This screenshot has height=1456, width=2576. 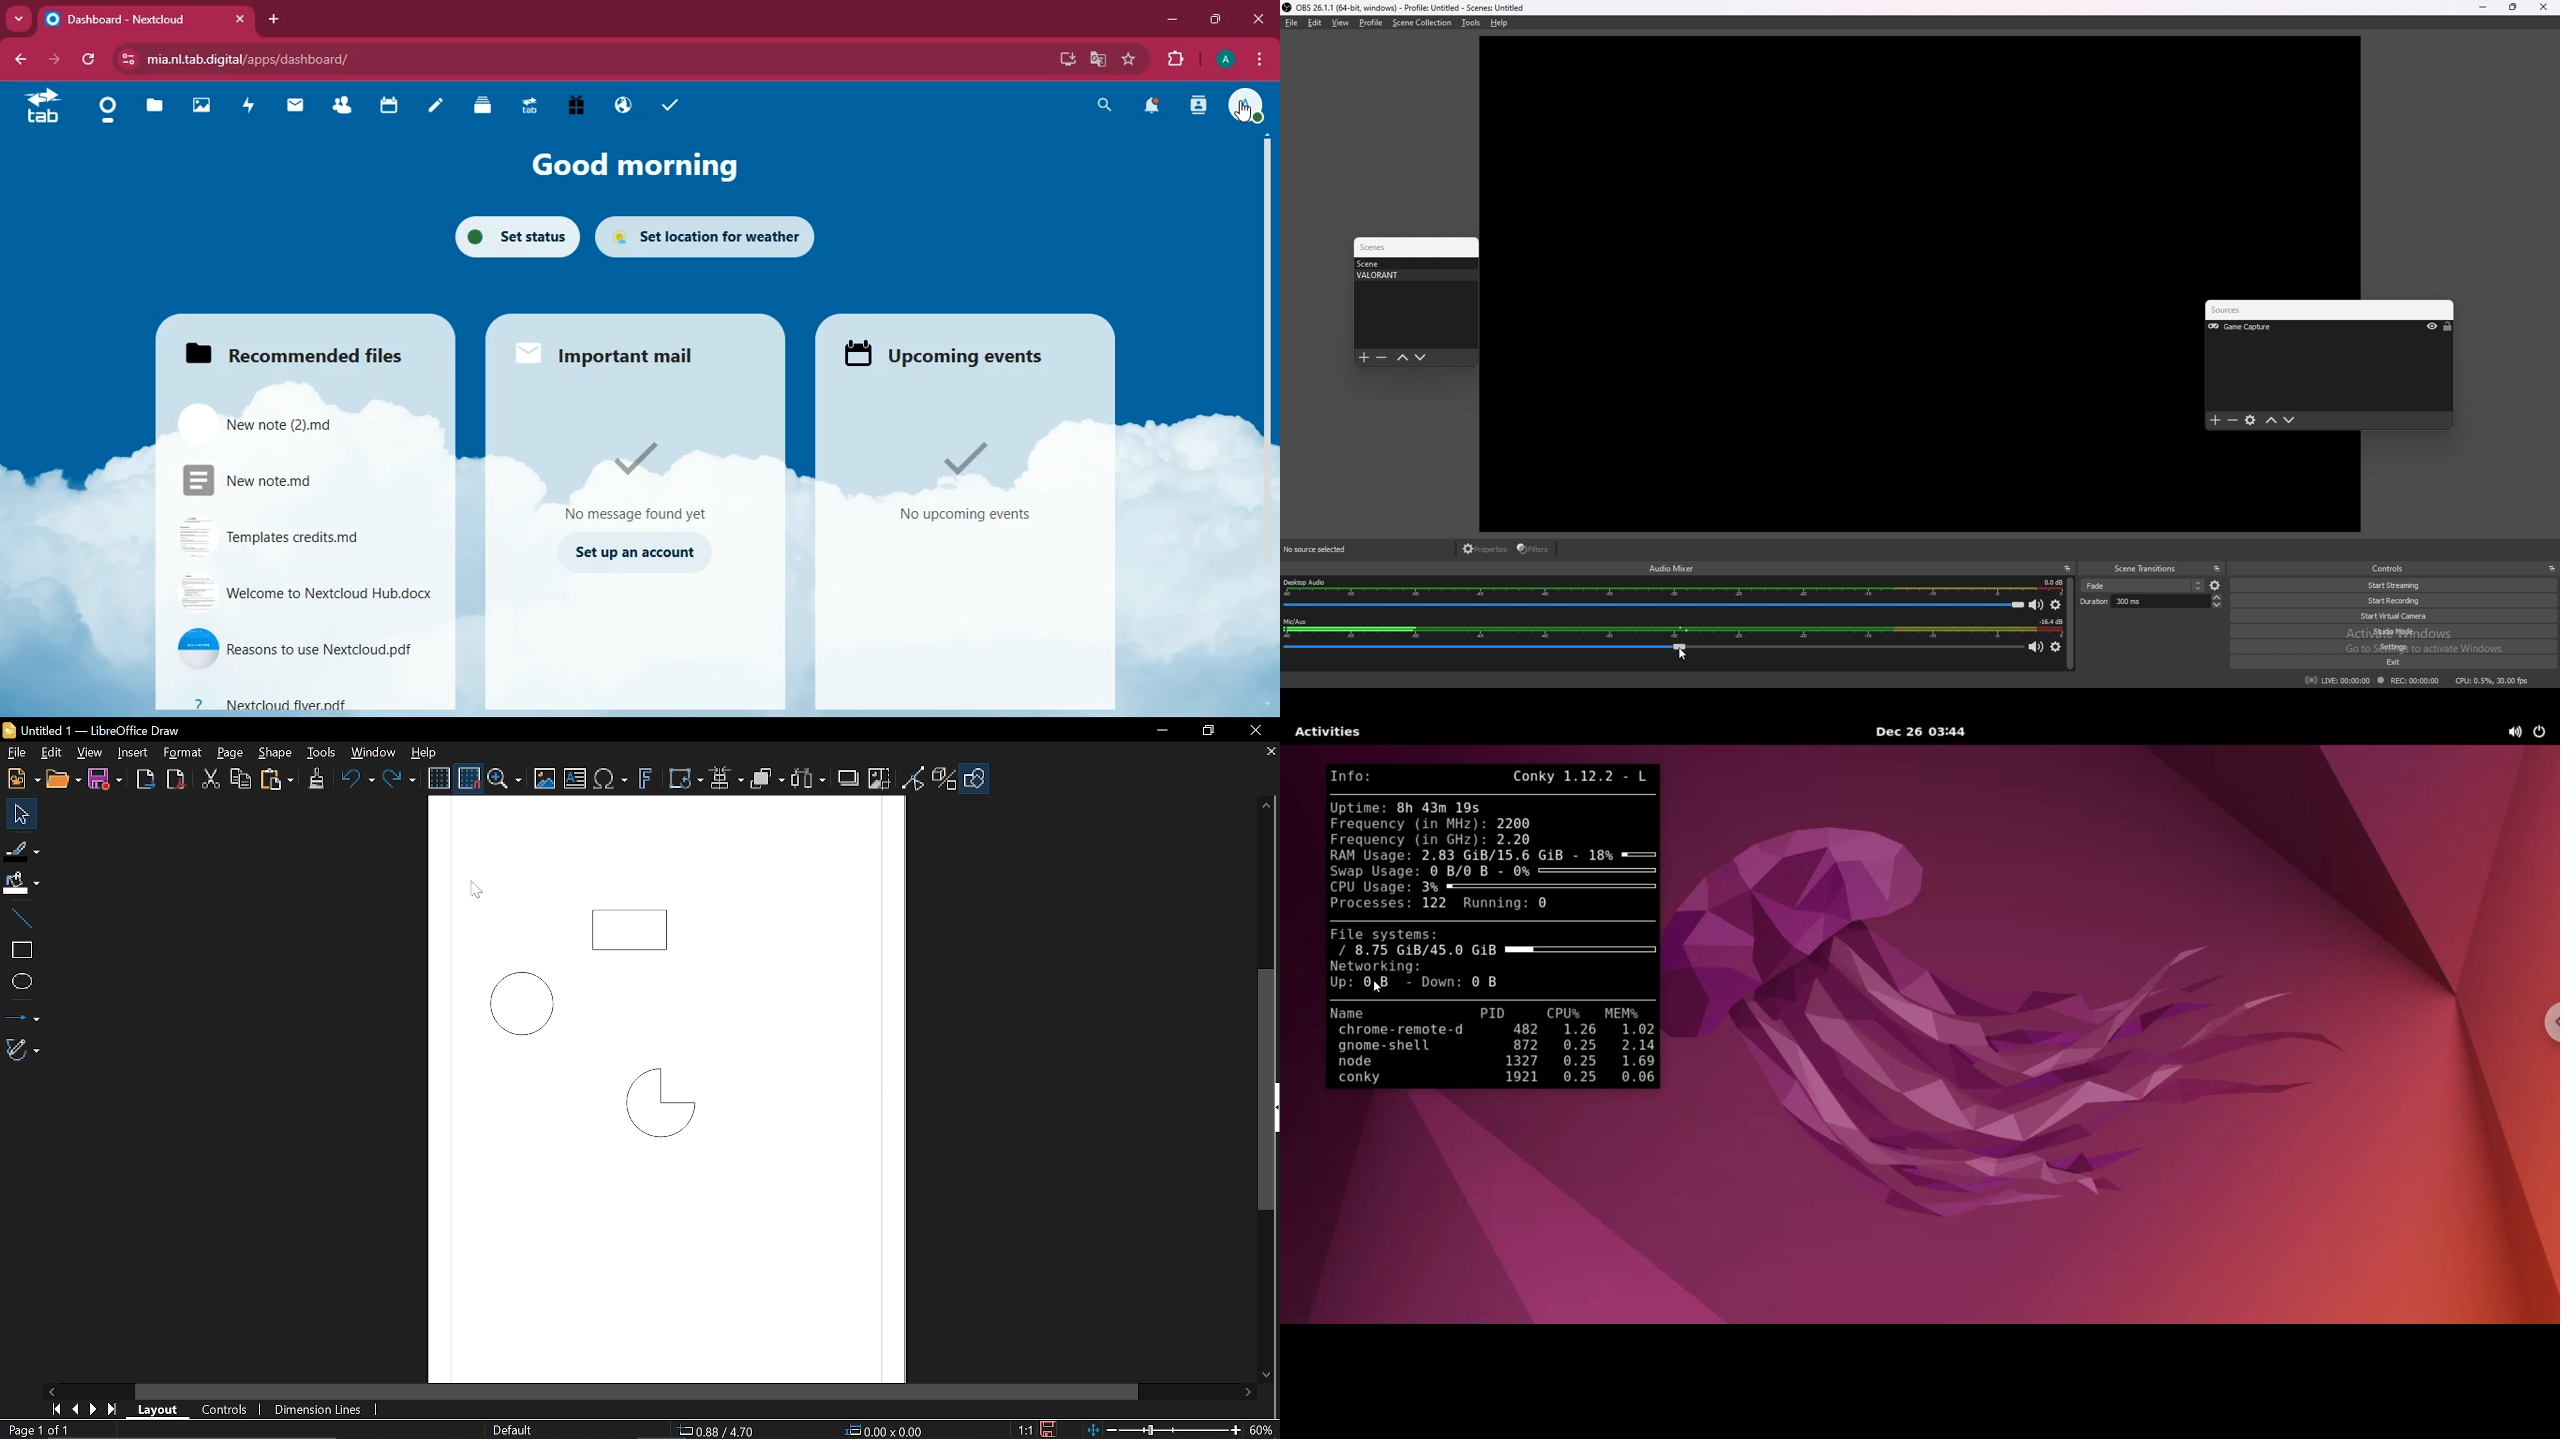 What do you see at coordinates (975, 779) in the screenshot?
I see `Shapes` at bounding box center [975, 779].